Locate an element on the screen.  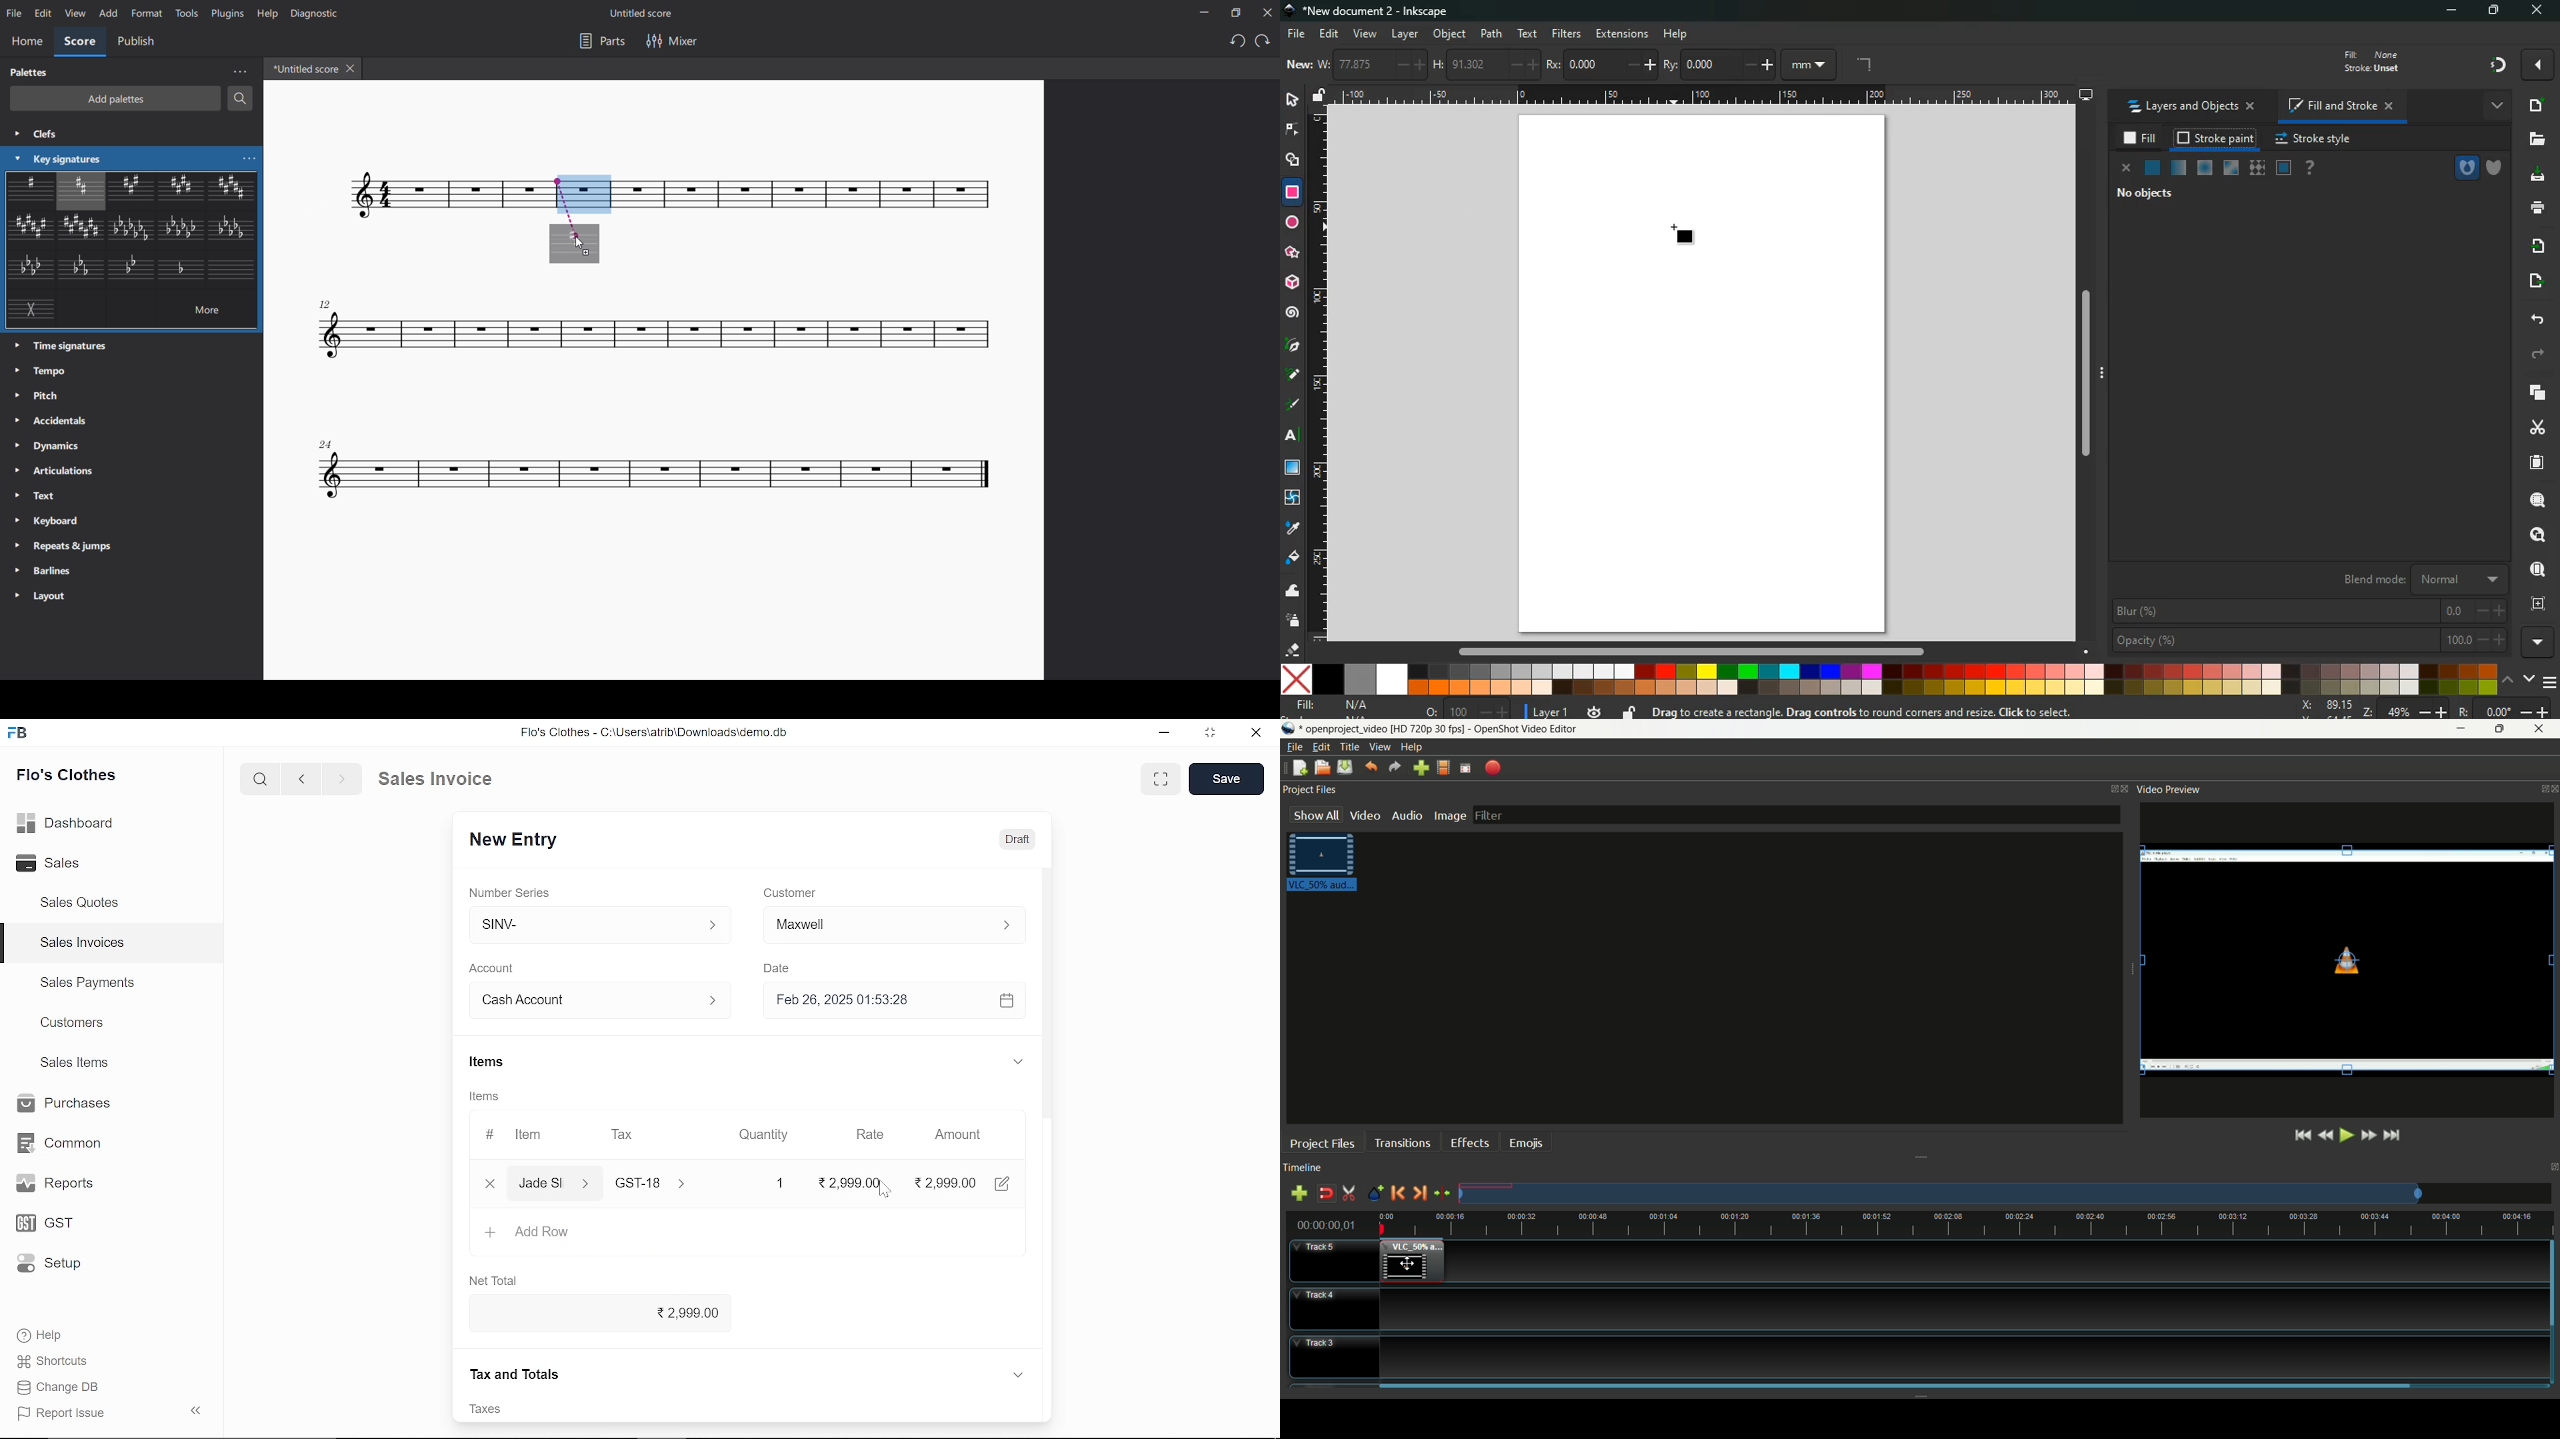
window is located at coordinates (2230, 170).